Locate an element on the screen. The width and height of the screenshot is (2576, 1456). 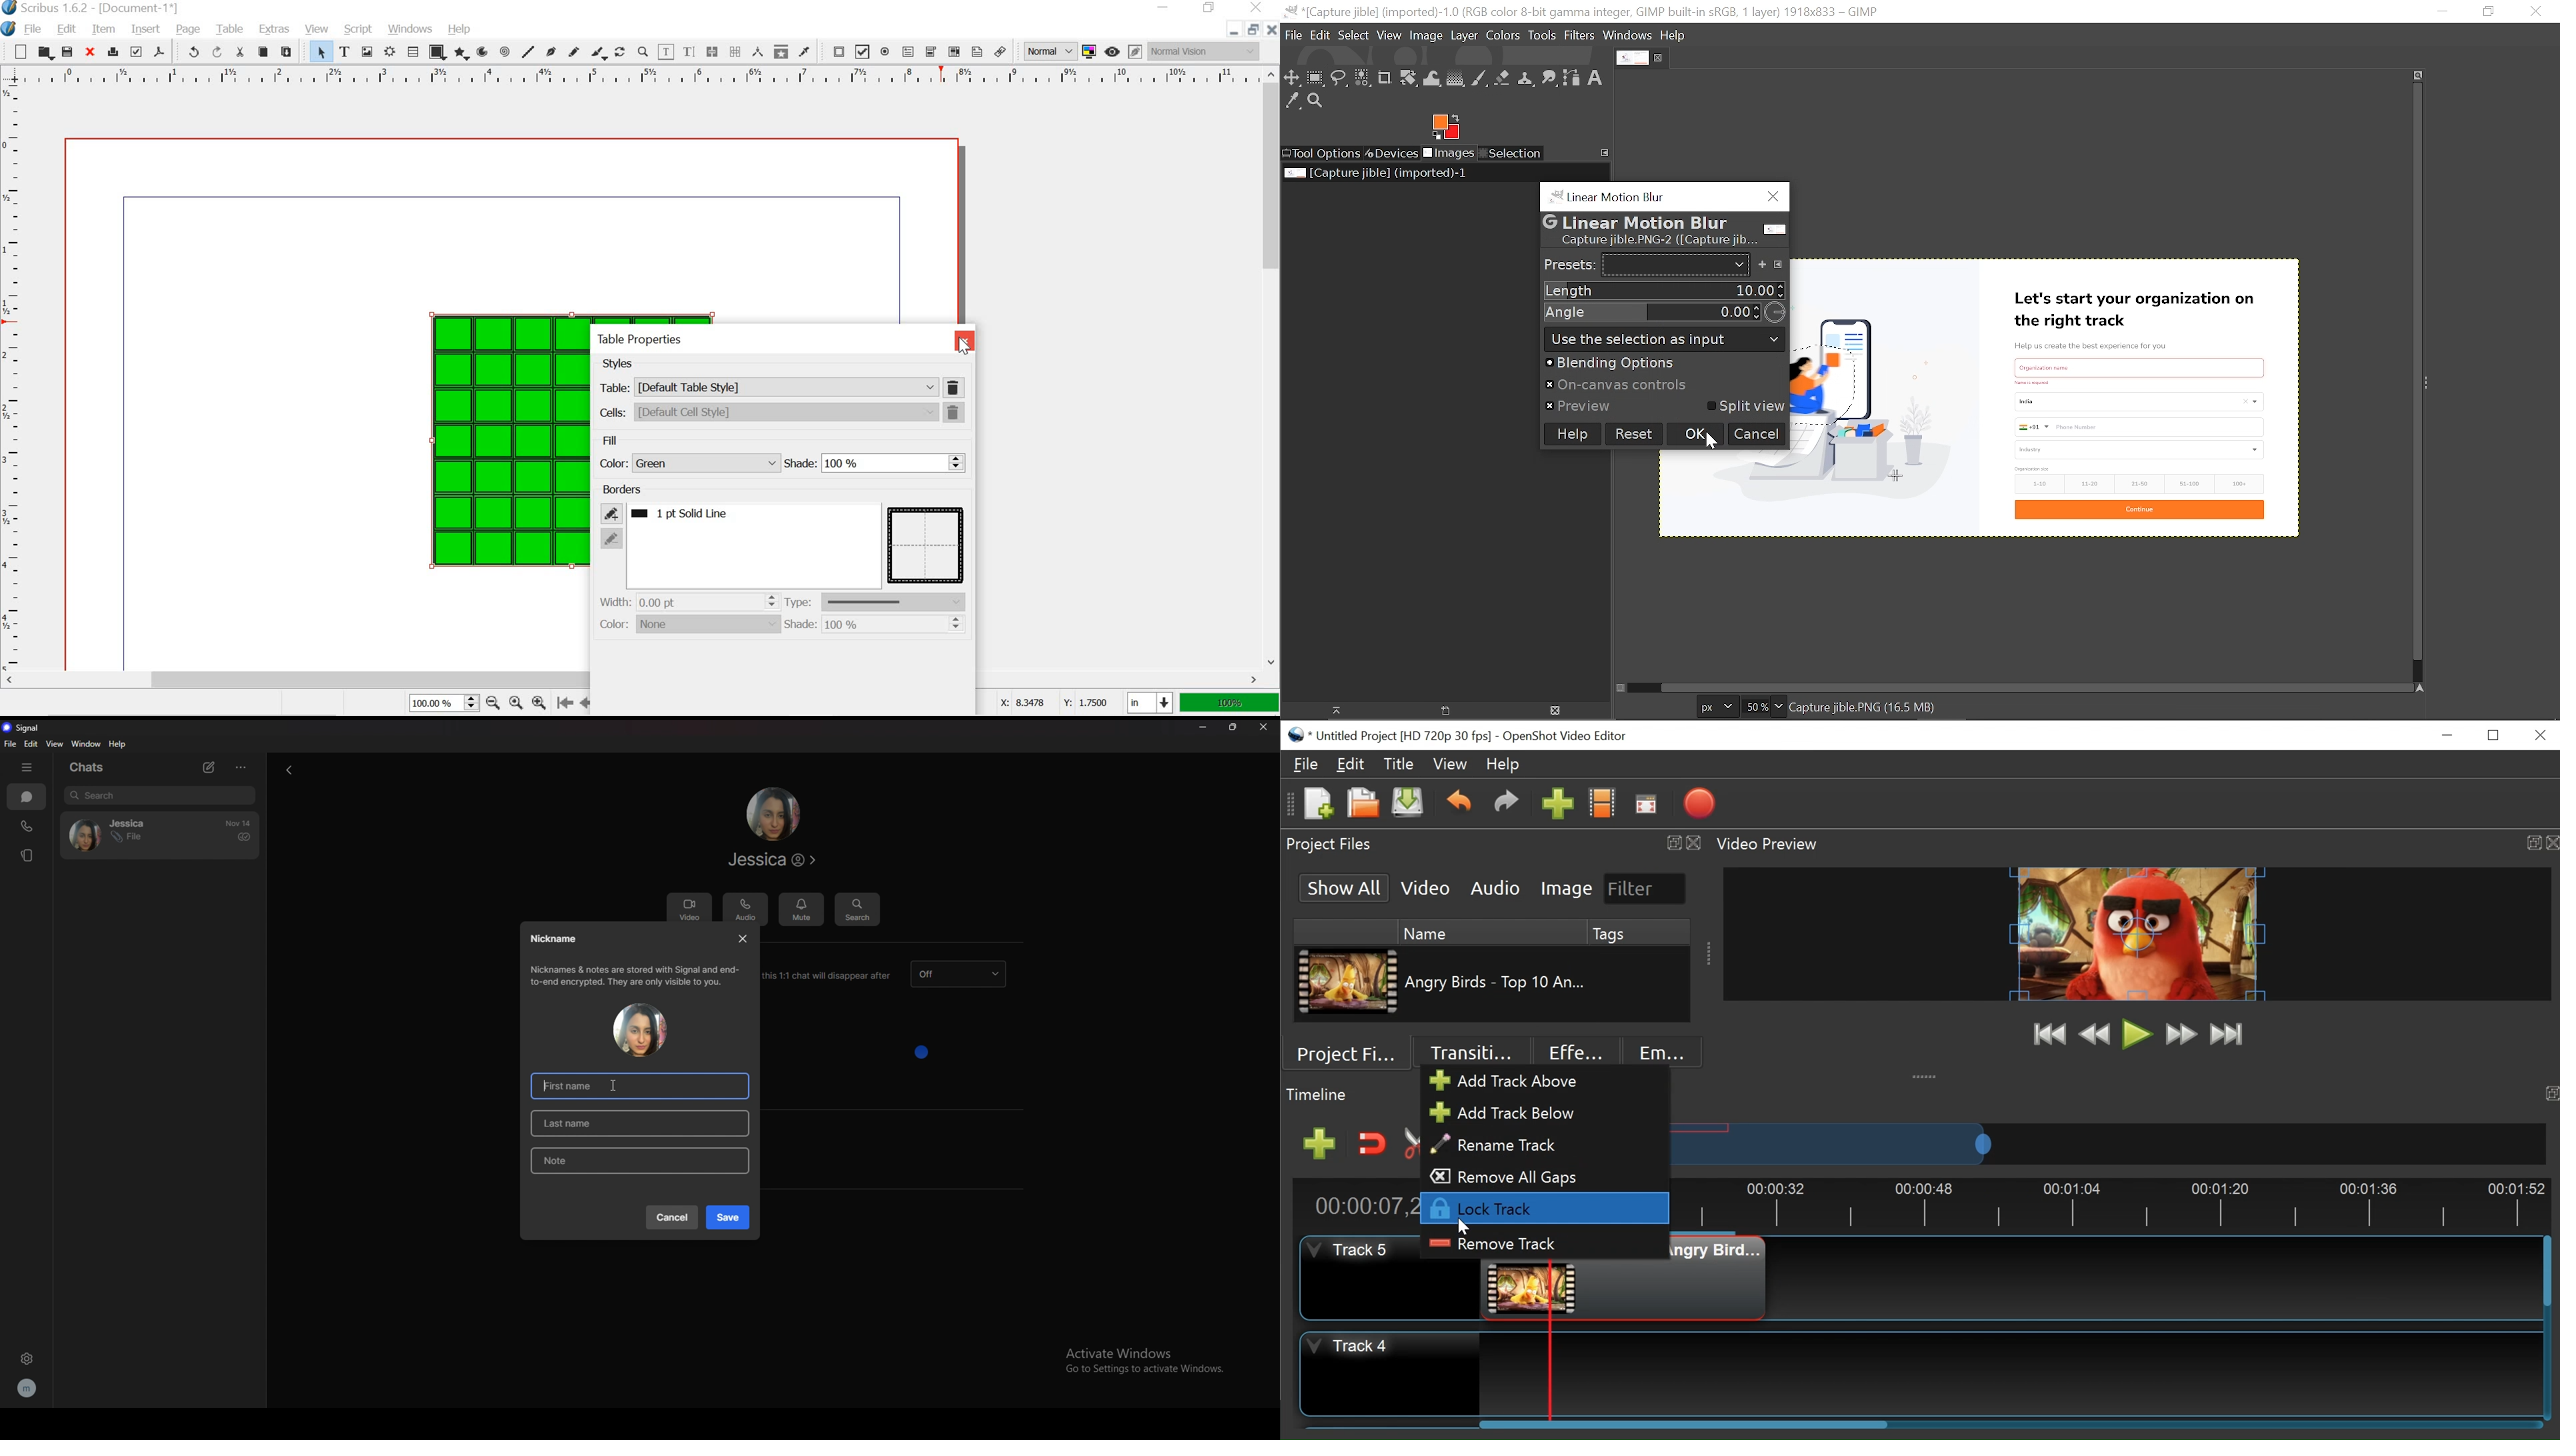
pdf list box is located at coordinates (953, 51).